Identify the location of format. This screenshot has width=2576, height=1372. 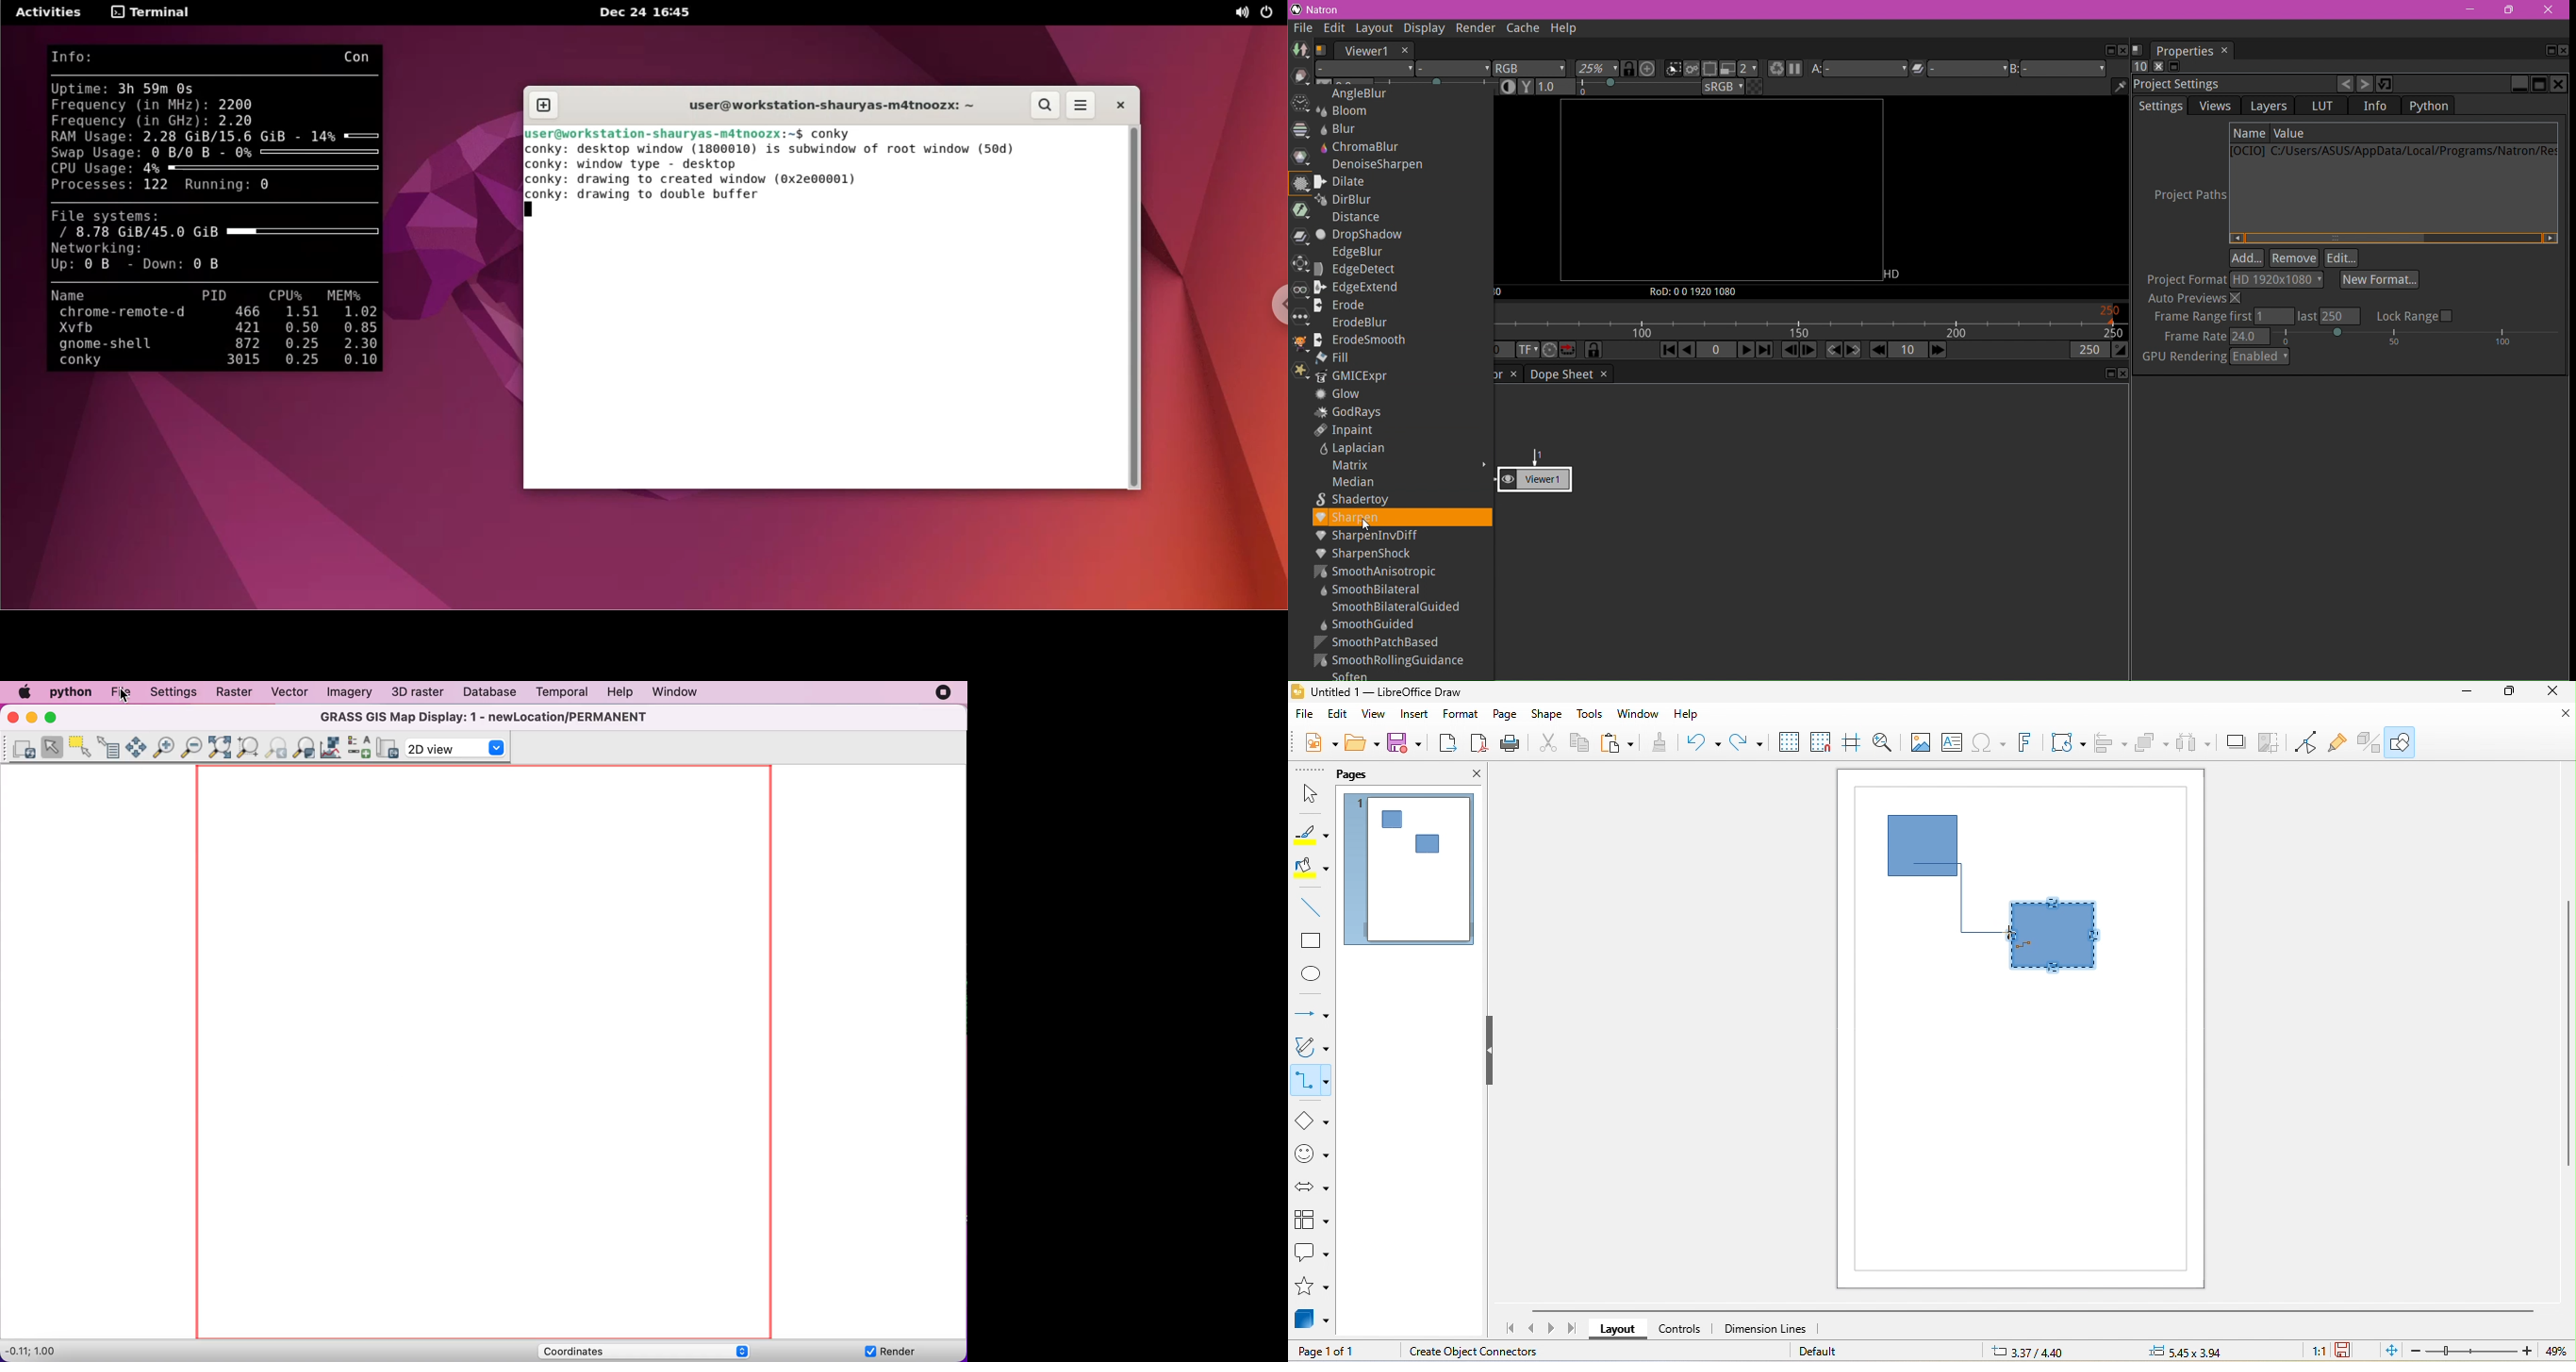
(1461, 715).